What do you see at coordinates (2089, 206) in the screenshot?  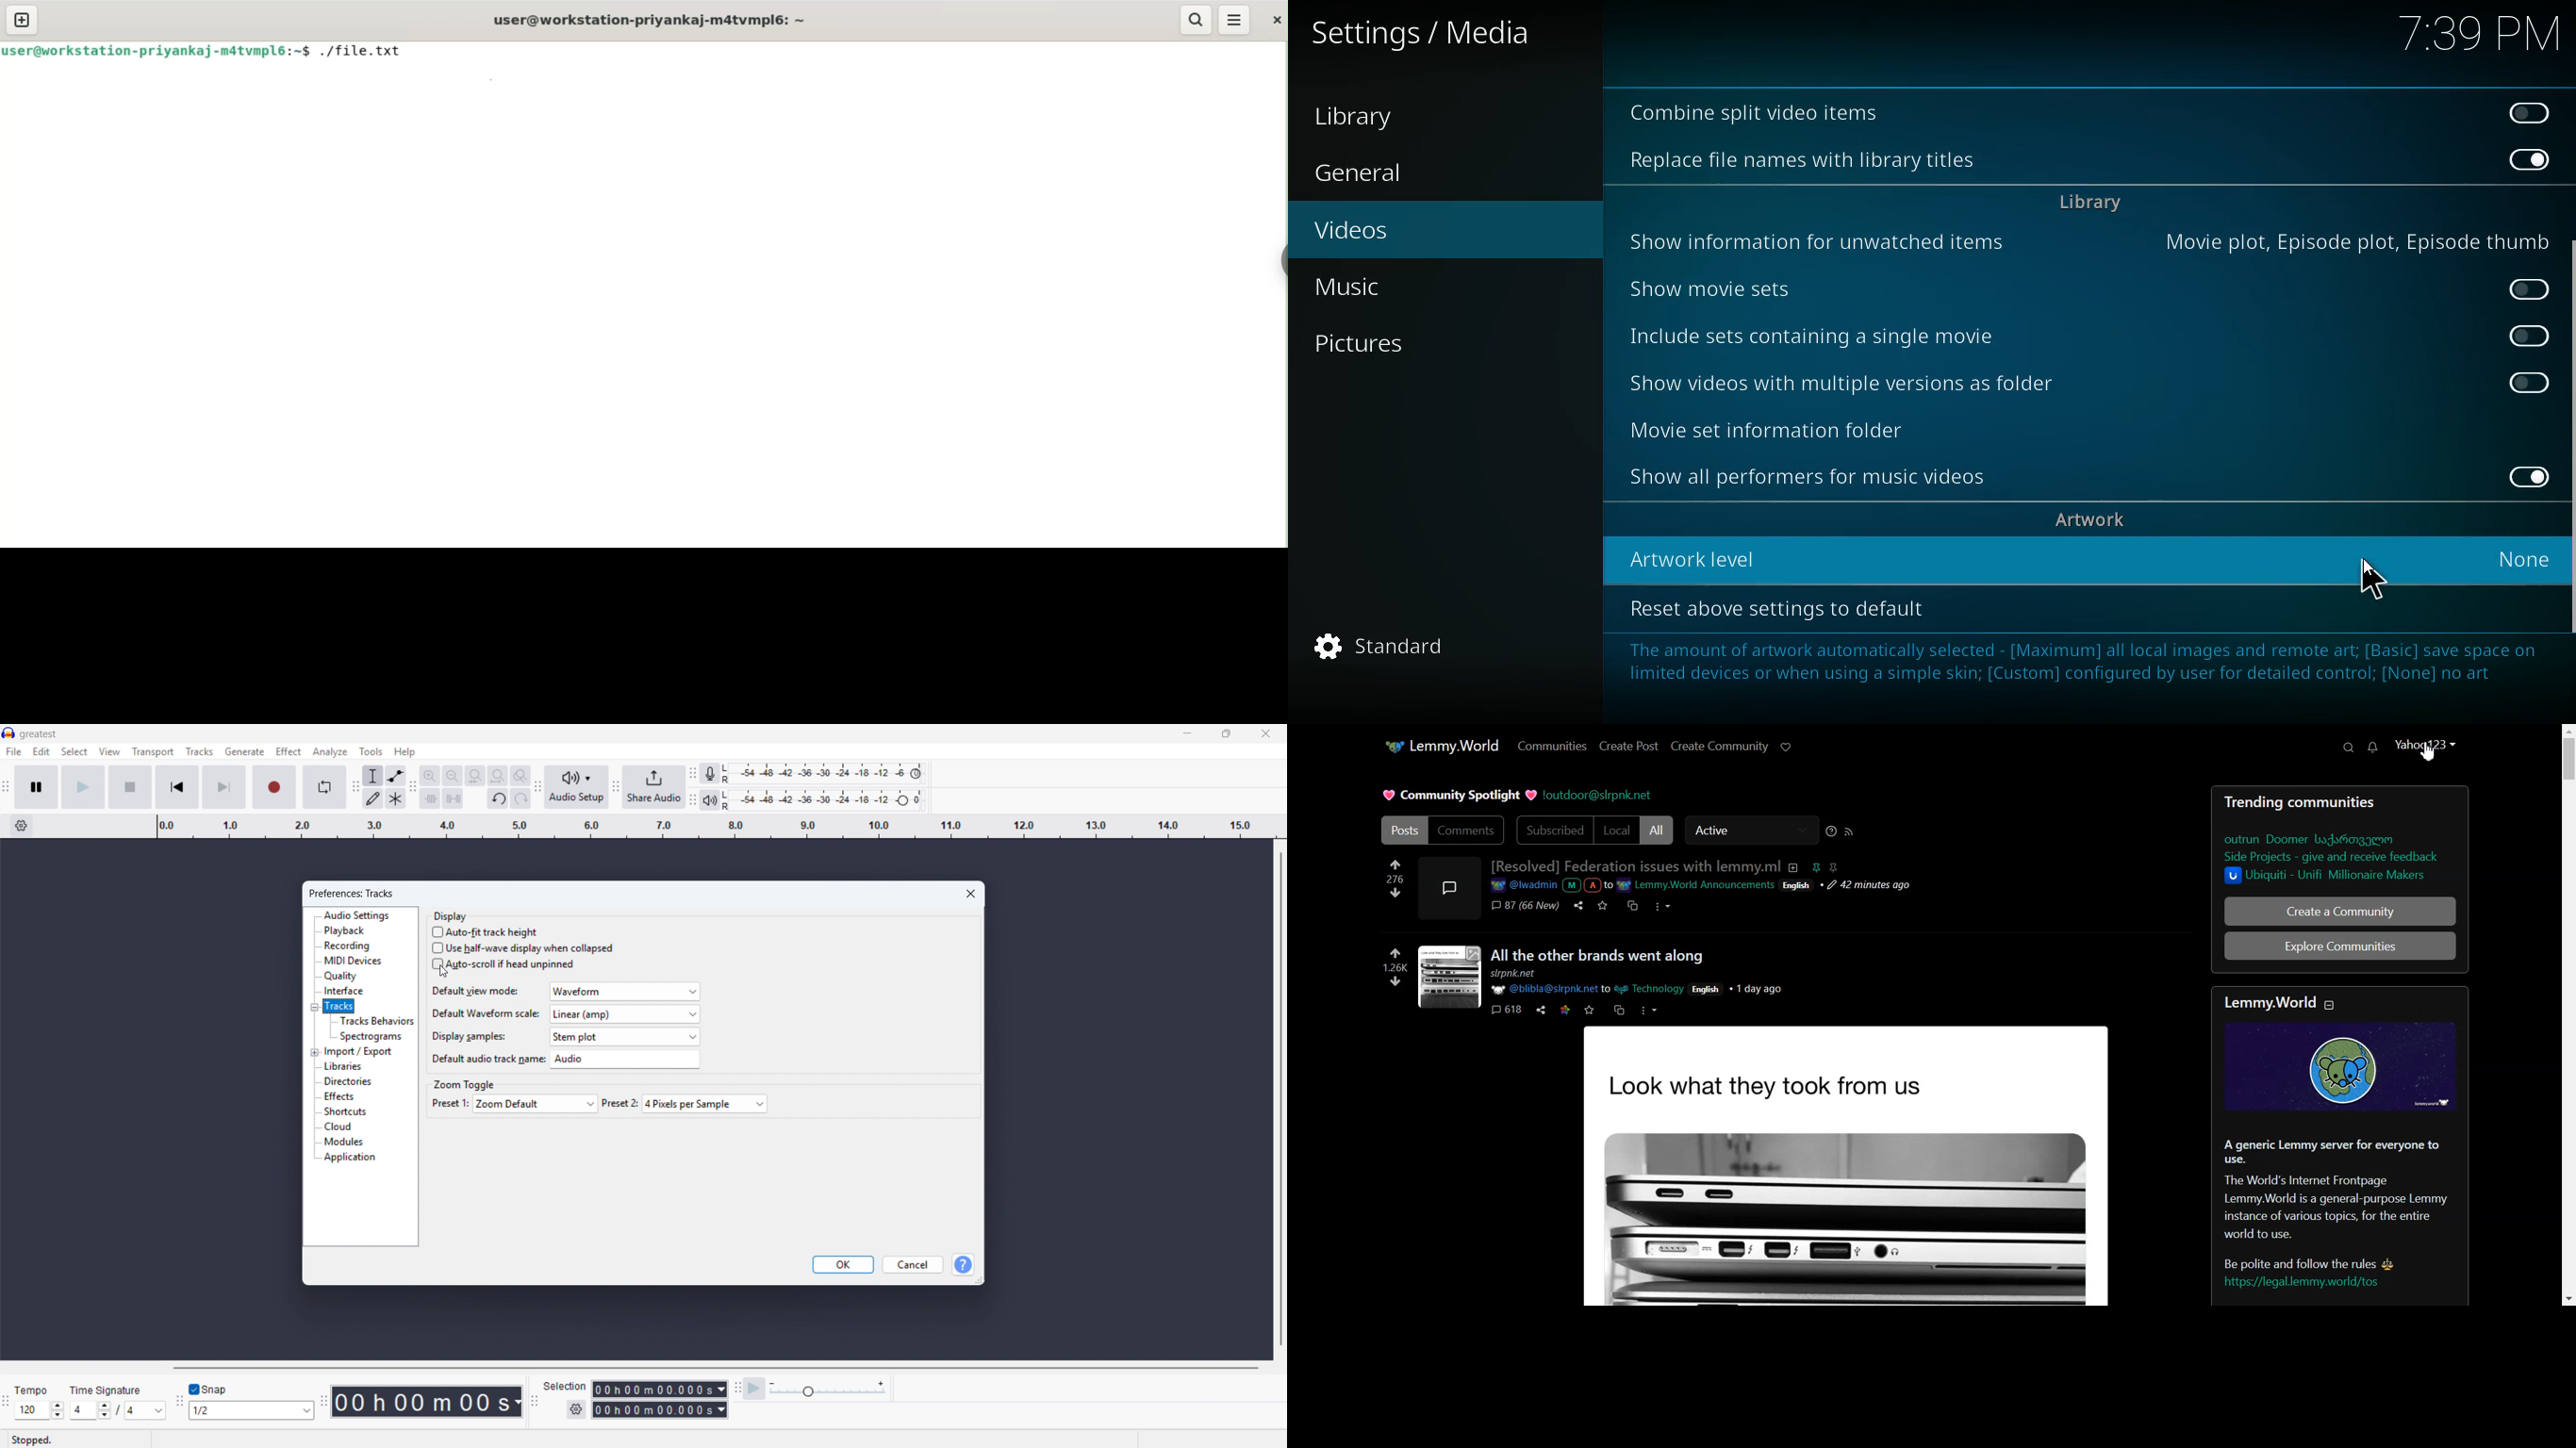 I see `library` at bounding box center [2089, 206].